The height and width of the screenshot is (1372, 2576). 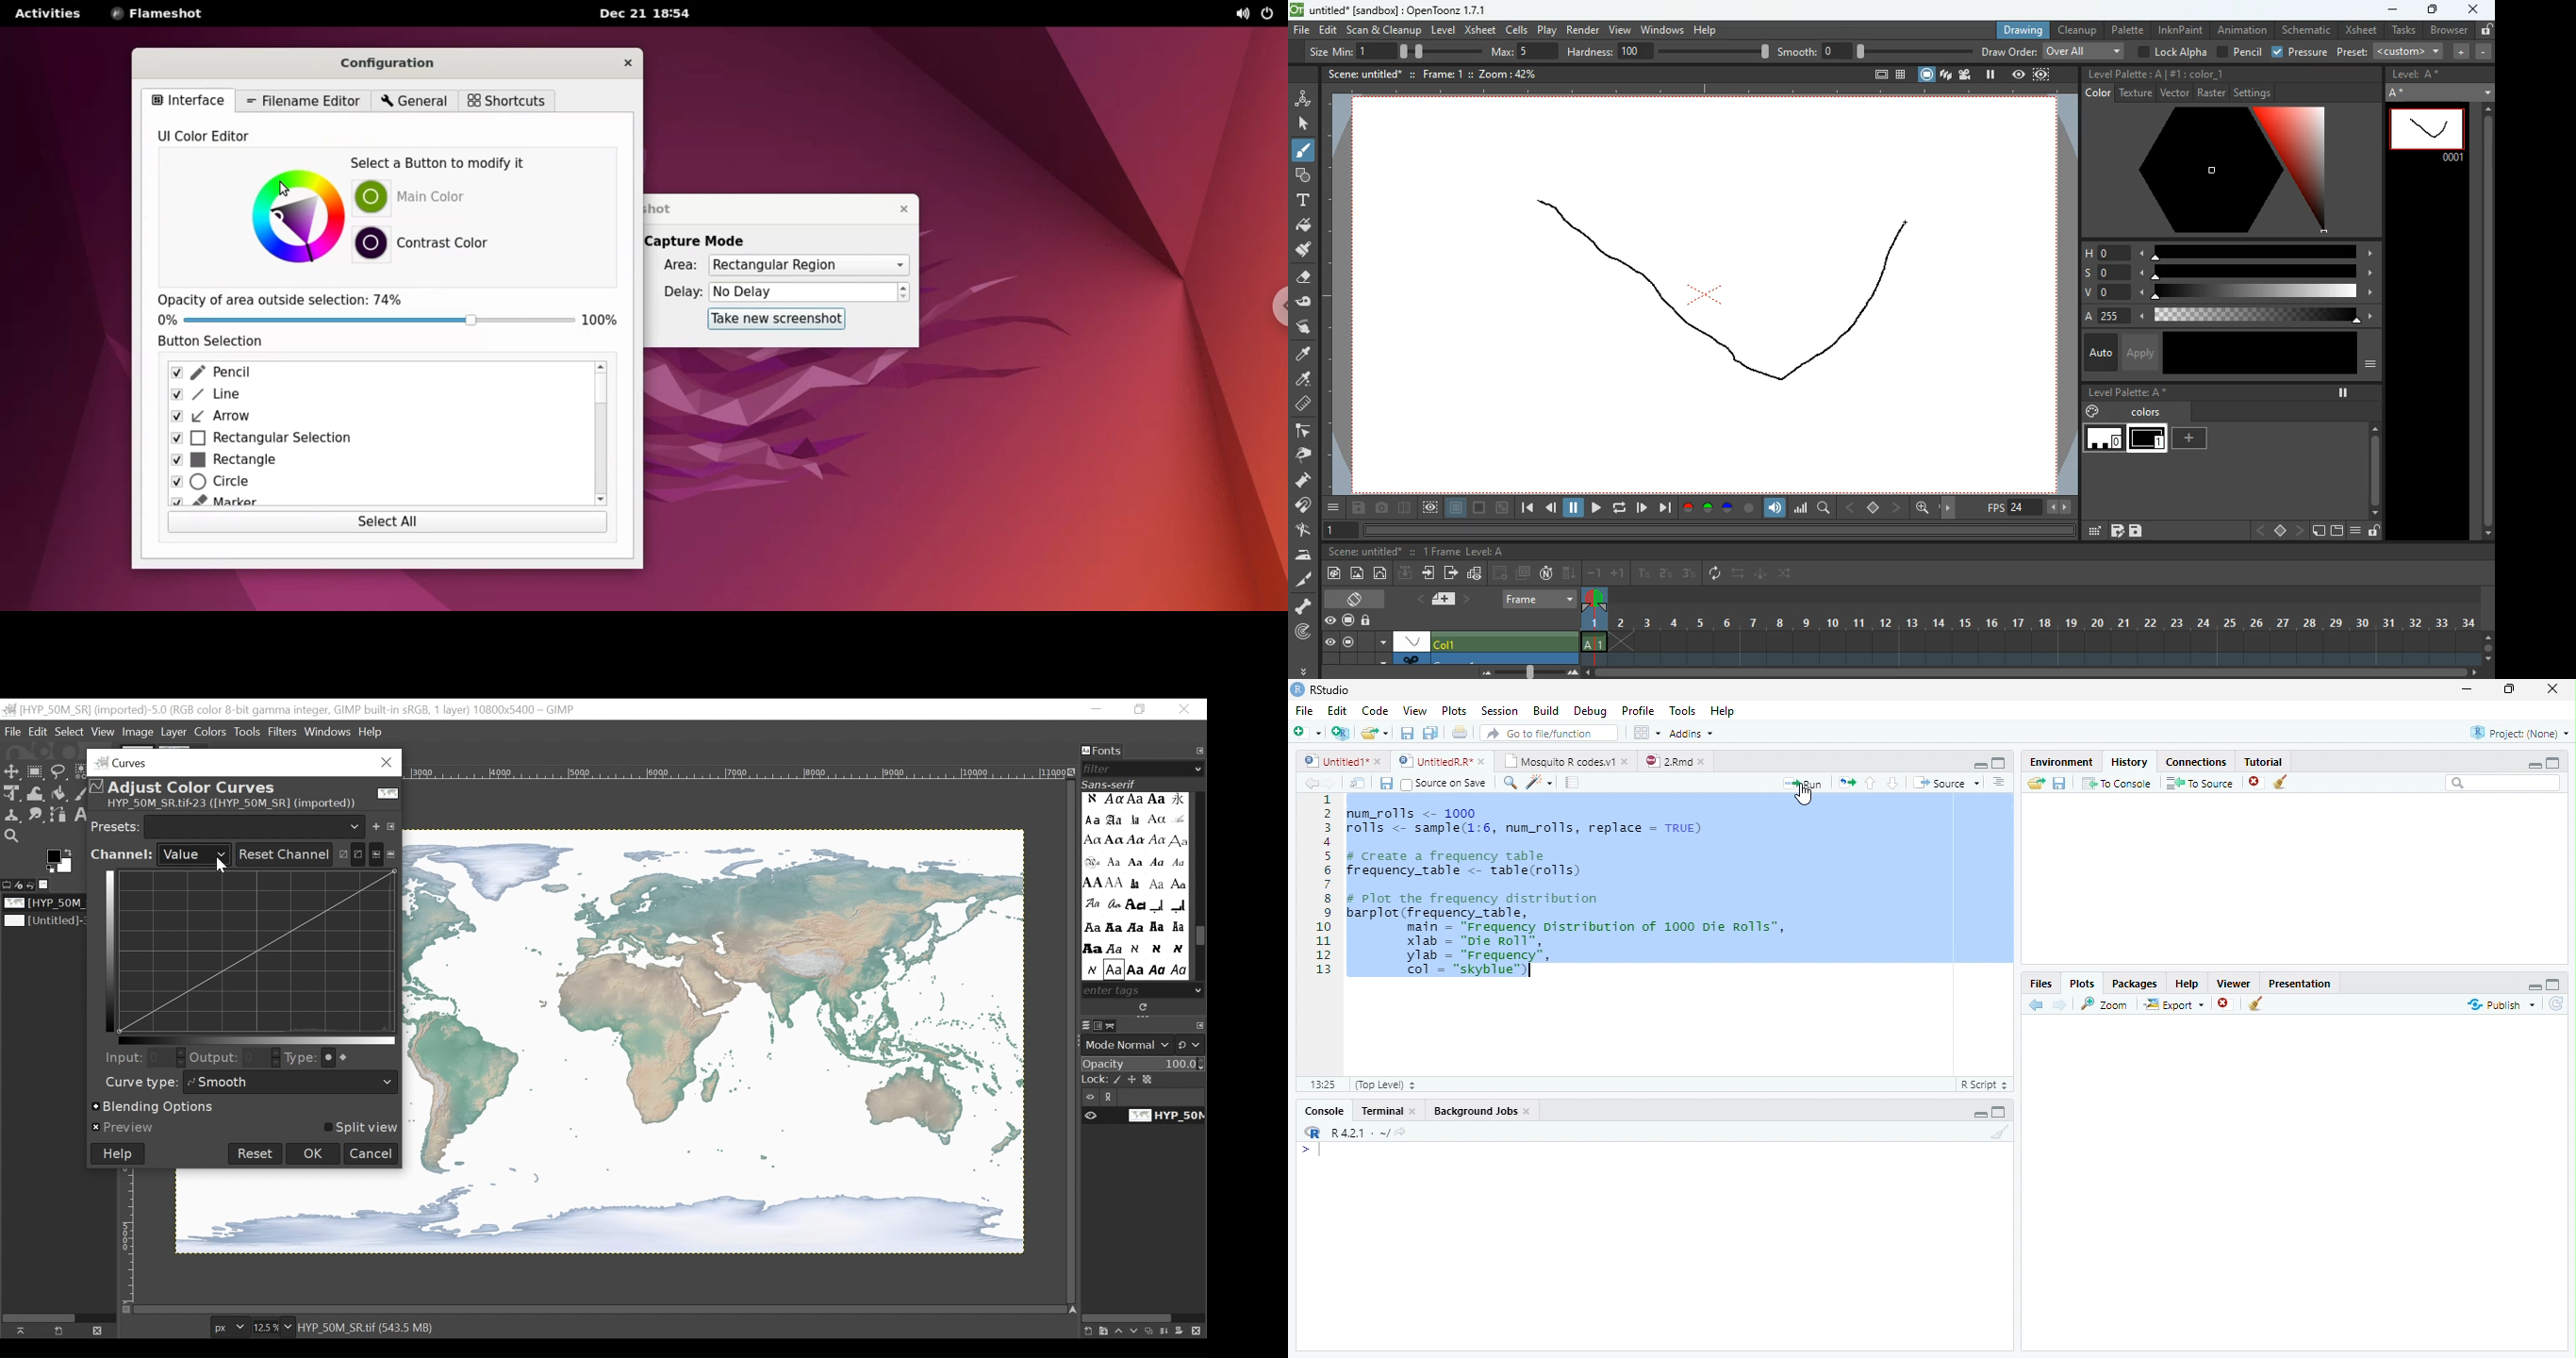 I want to click on Previous Slot, so click(x=2037, y=1005).